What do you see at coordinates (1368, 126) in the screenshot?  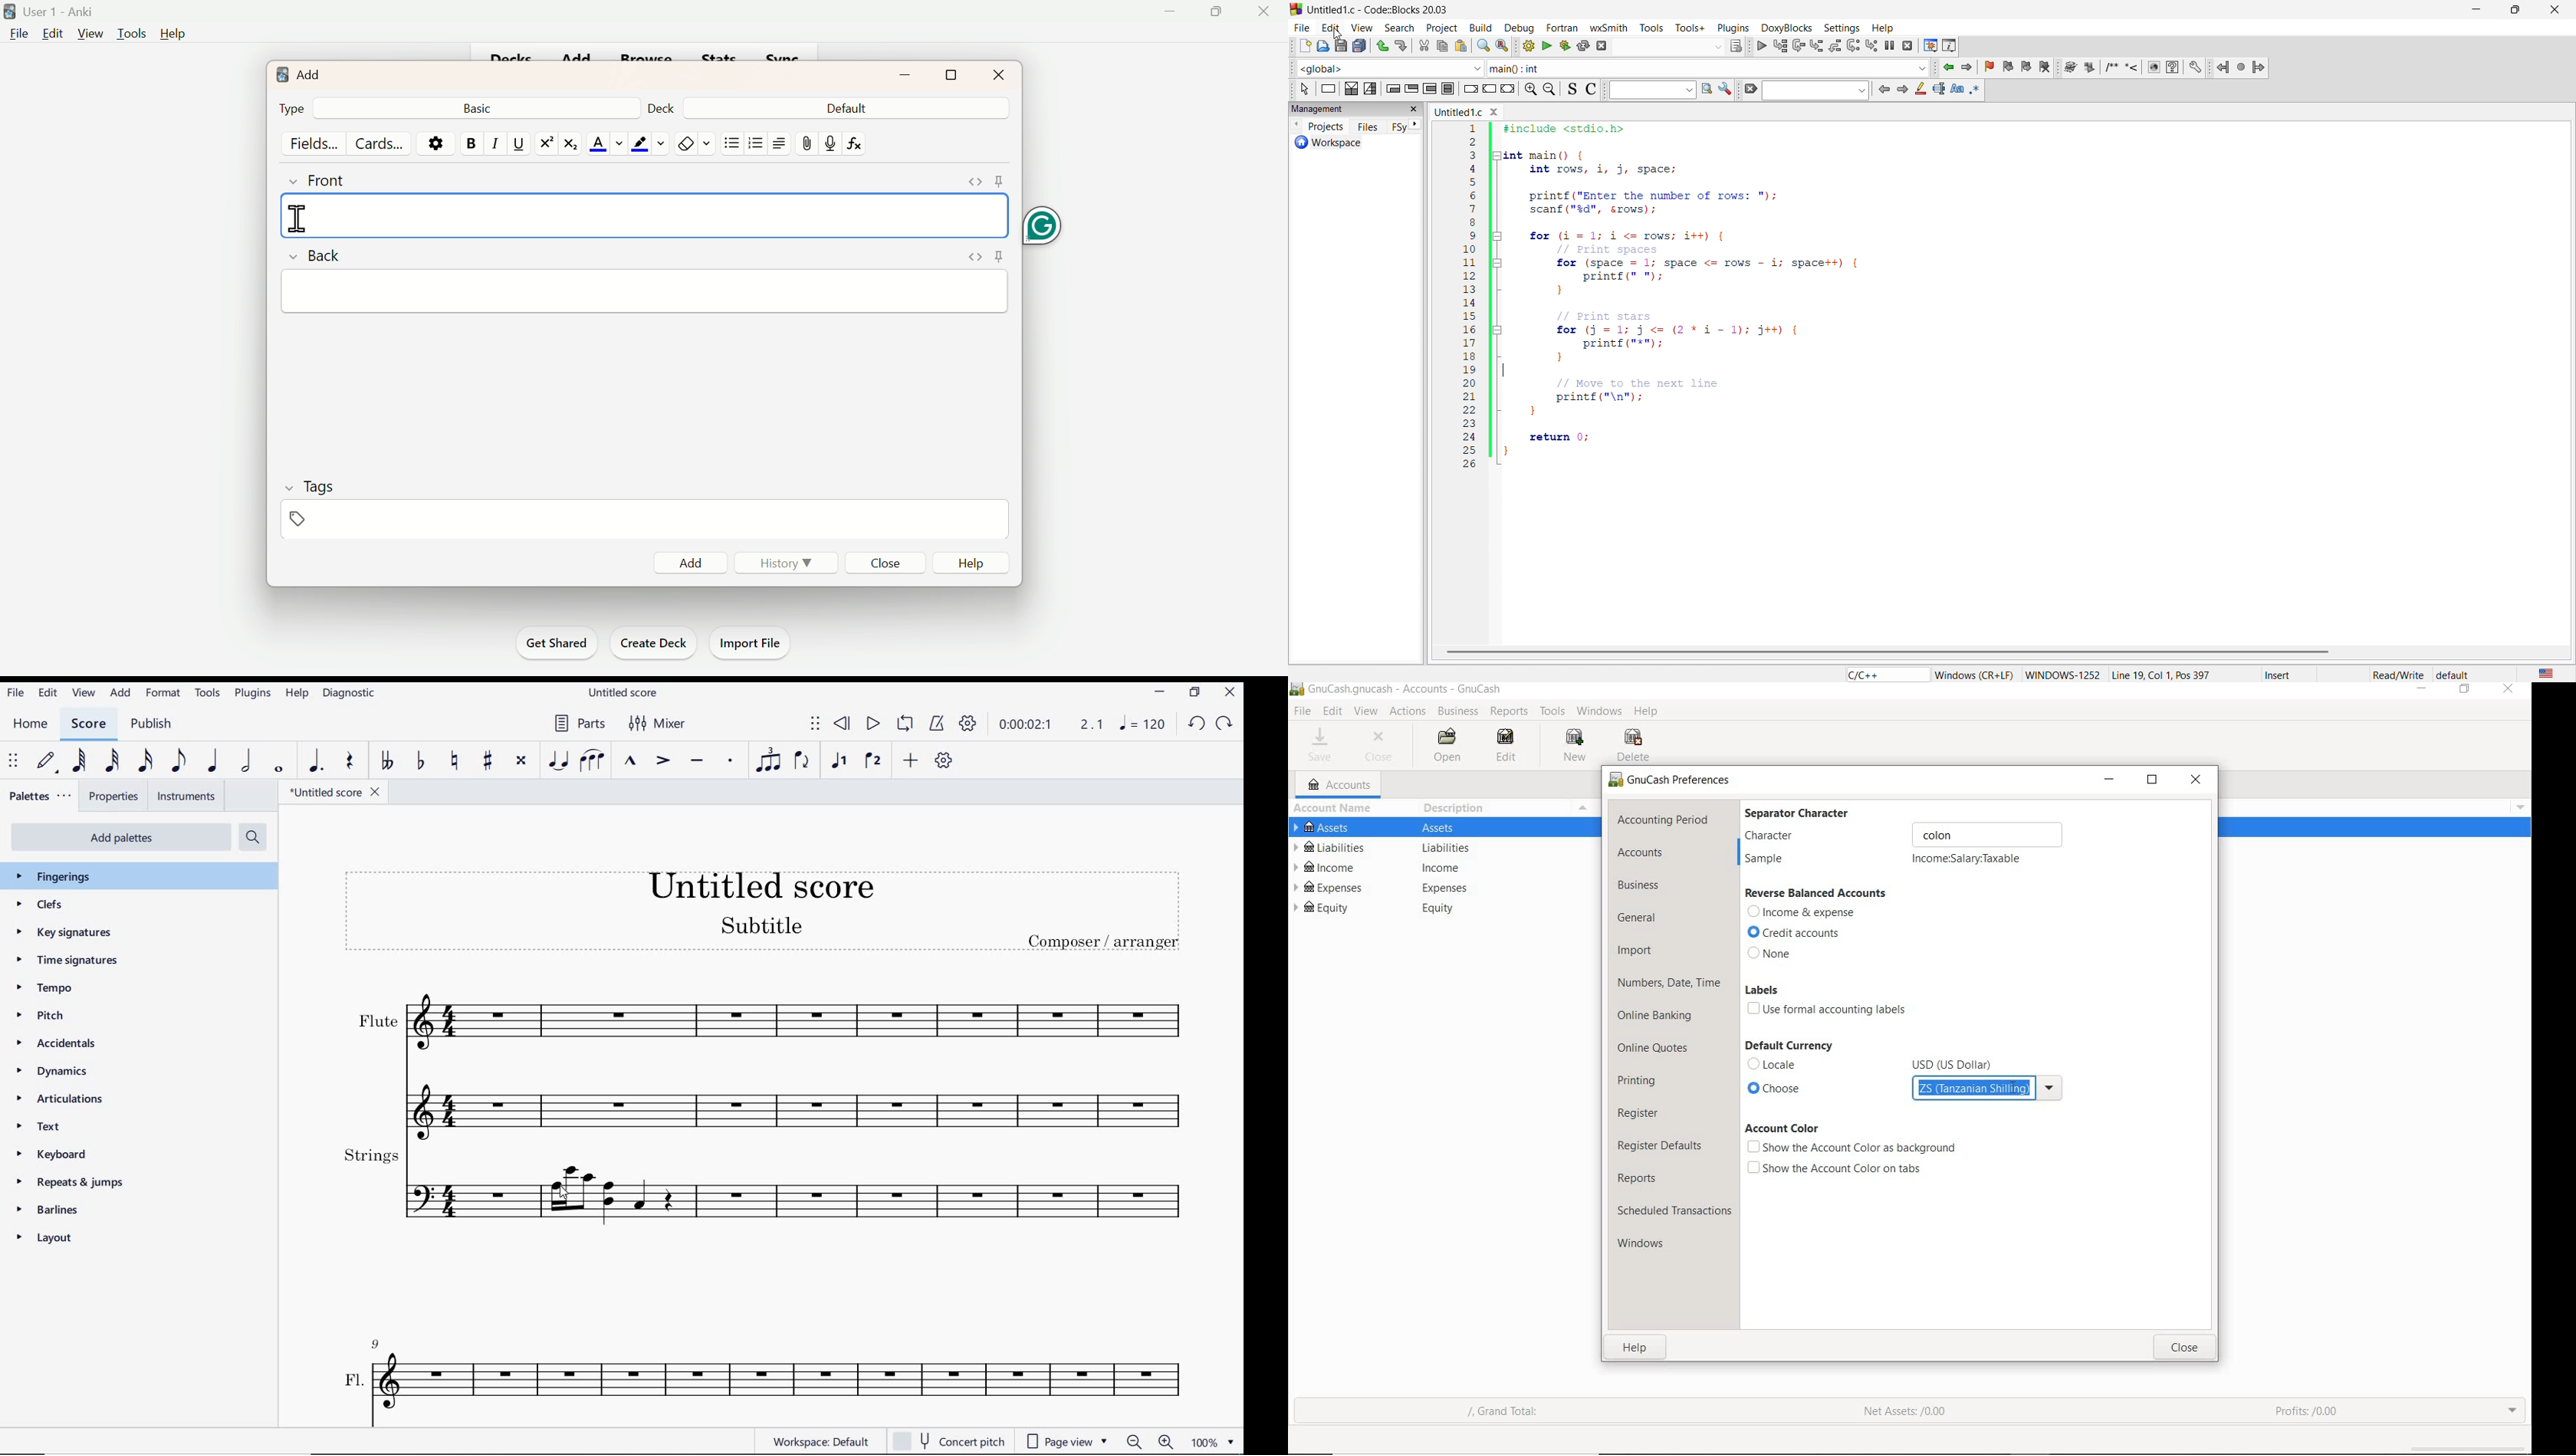 I see `files tab` at bounding box center [1368, 126].